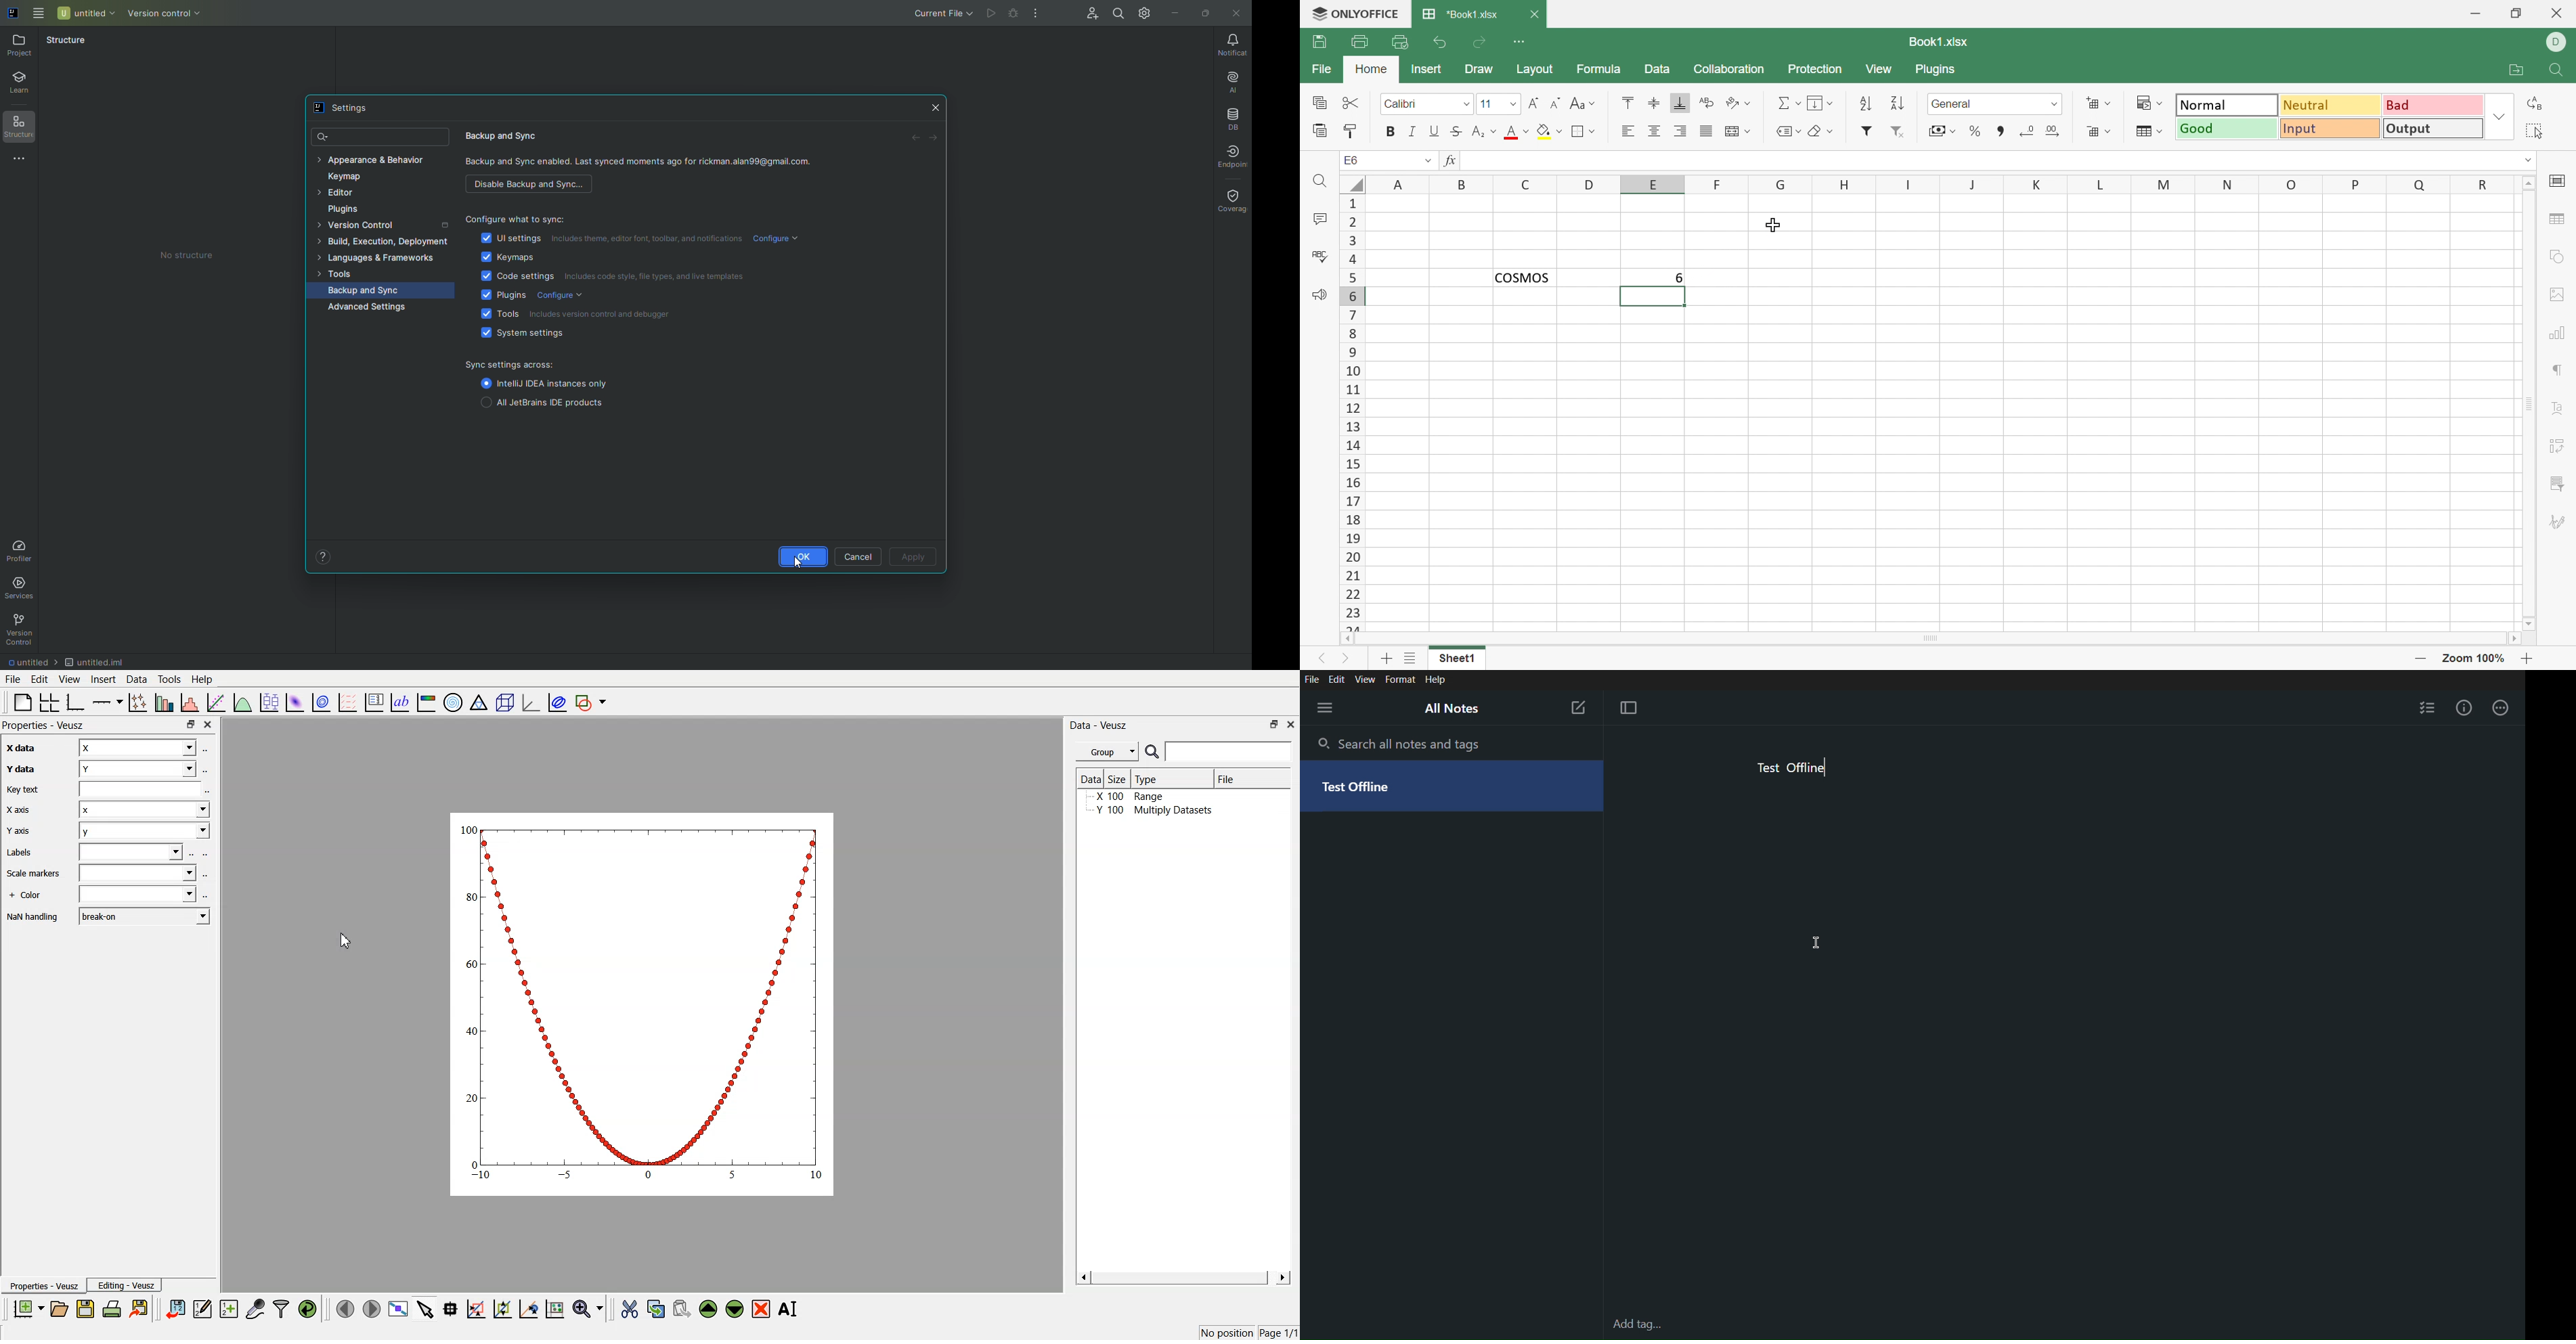 The width and height of the screenshot is (2576, 1344). Describe the element at coordinates (1817, 71) in the screenshot. I see `Protection` at that location.